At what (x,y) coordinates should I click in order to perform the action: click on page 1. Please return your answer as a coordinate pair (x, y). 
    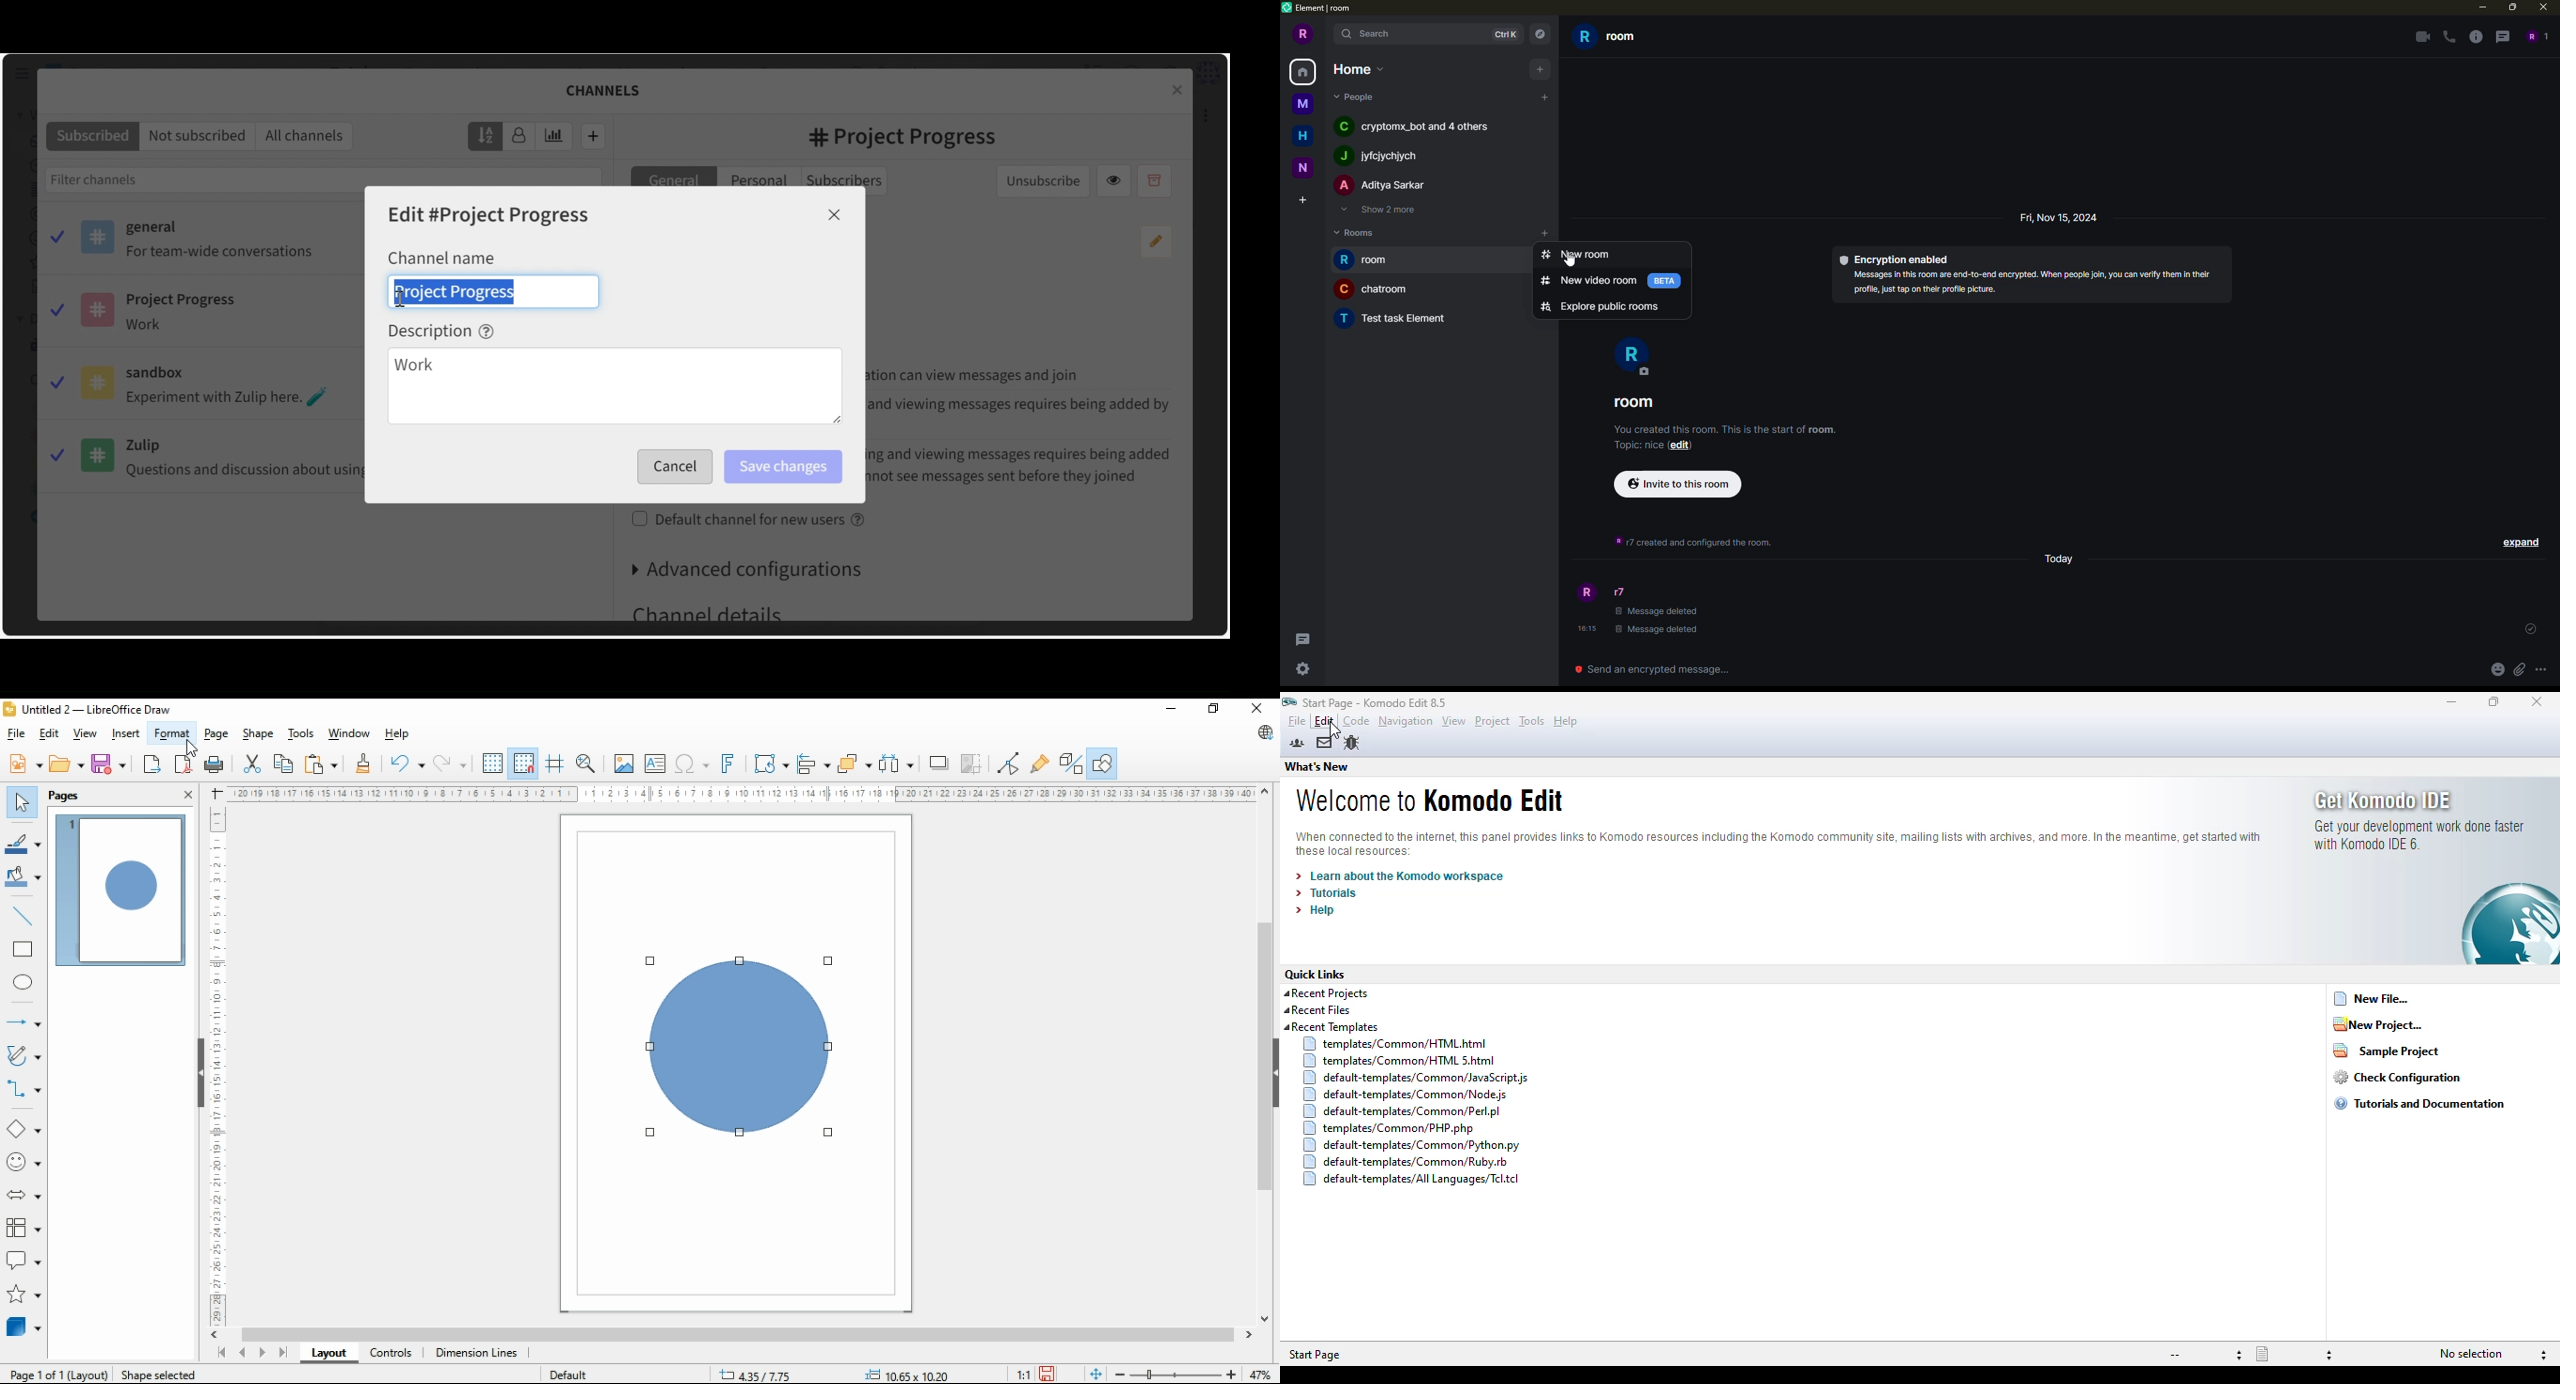
    Looking at the image, I should click on (123, 891).